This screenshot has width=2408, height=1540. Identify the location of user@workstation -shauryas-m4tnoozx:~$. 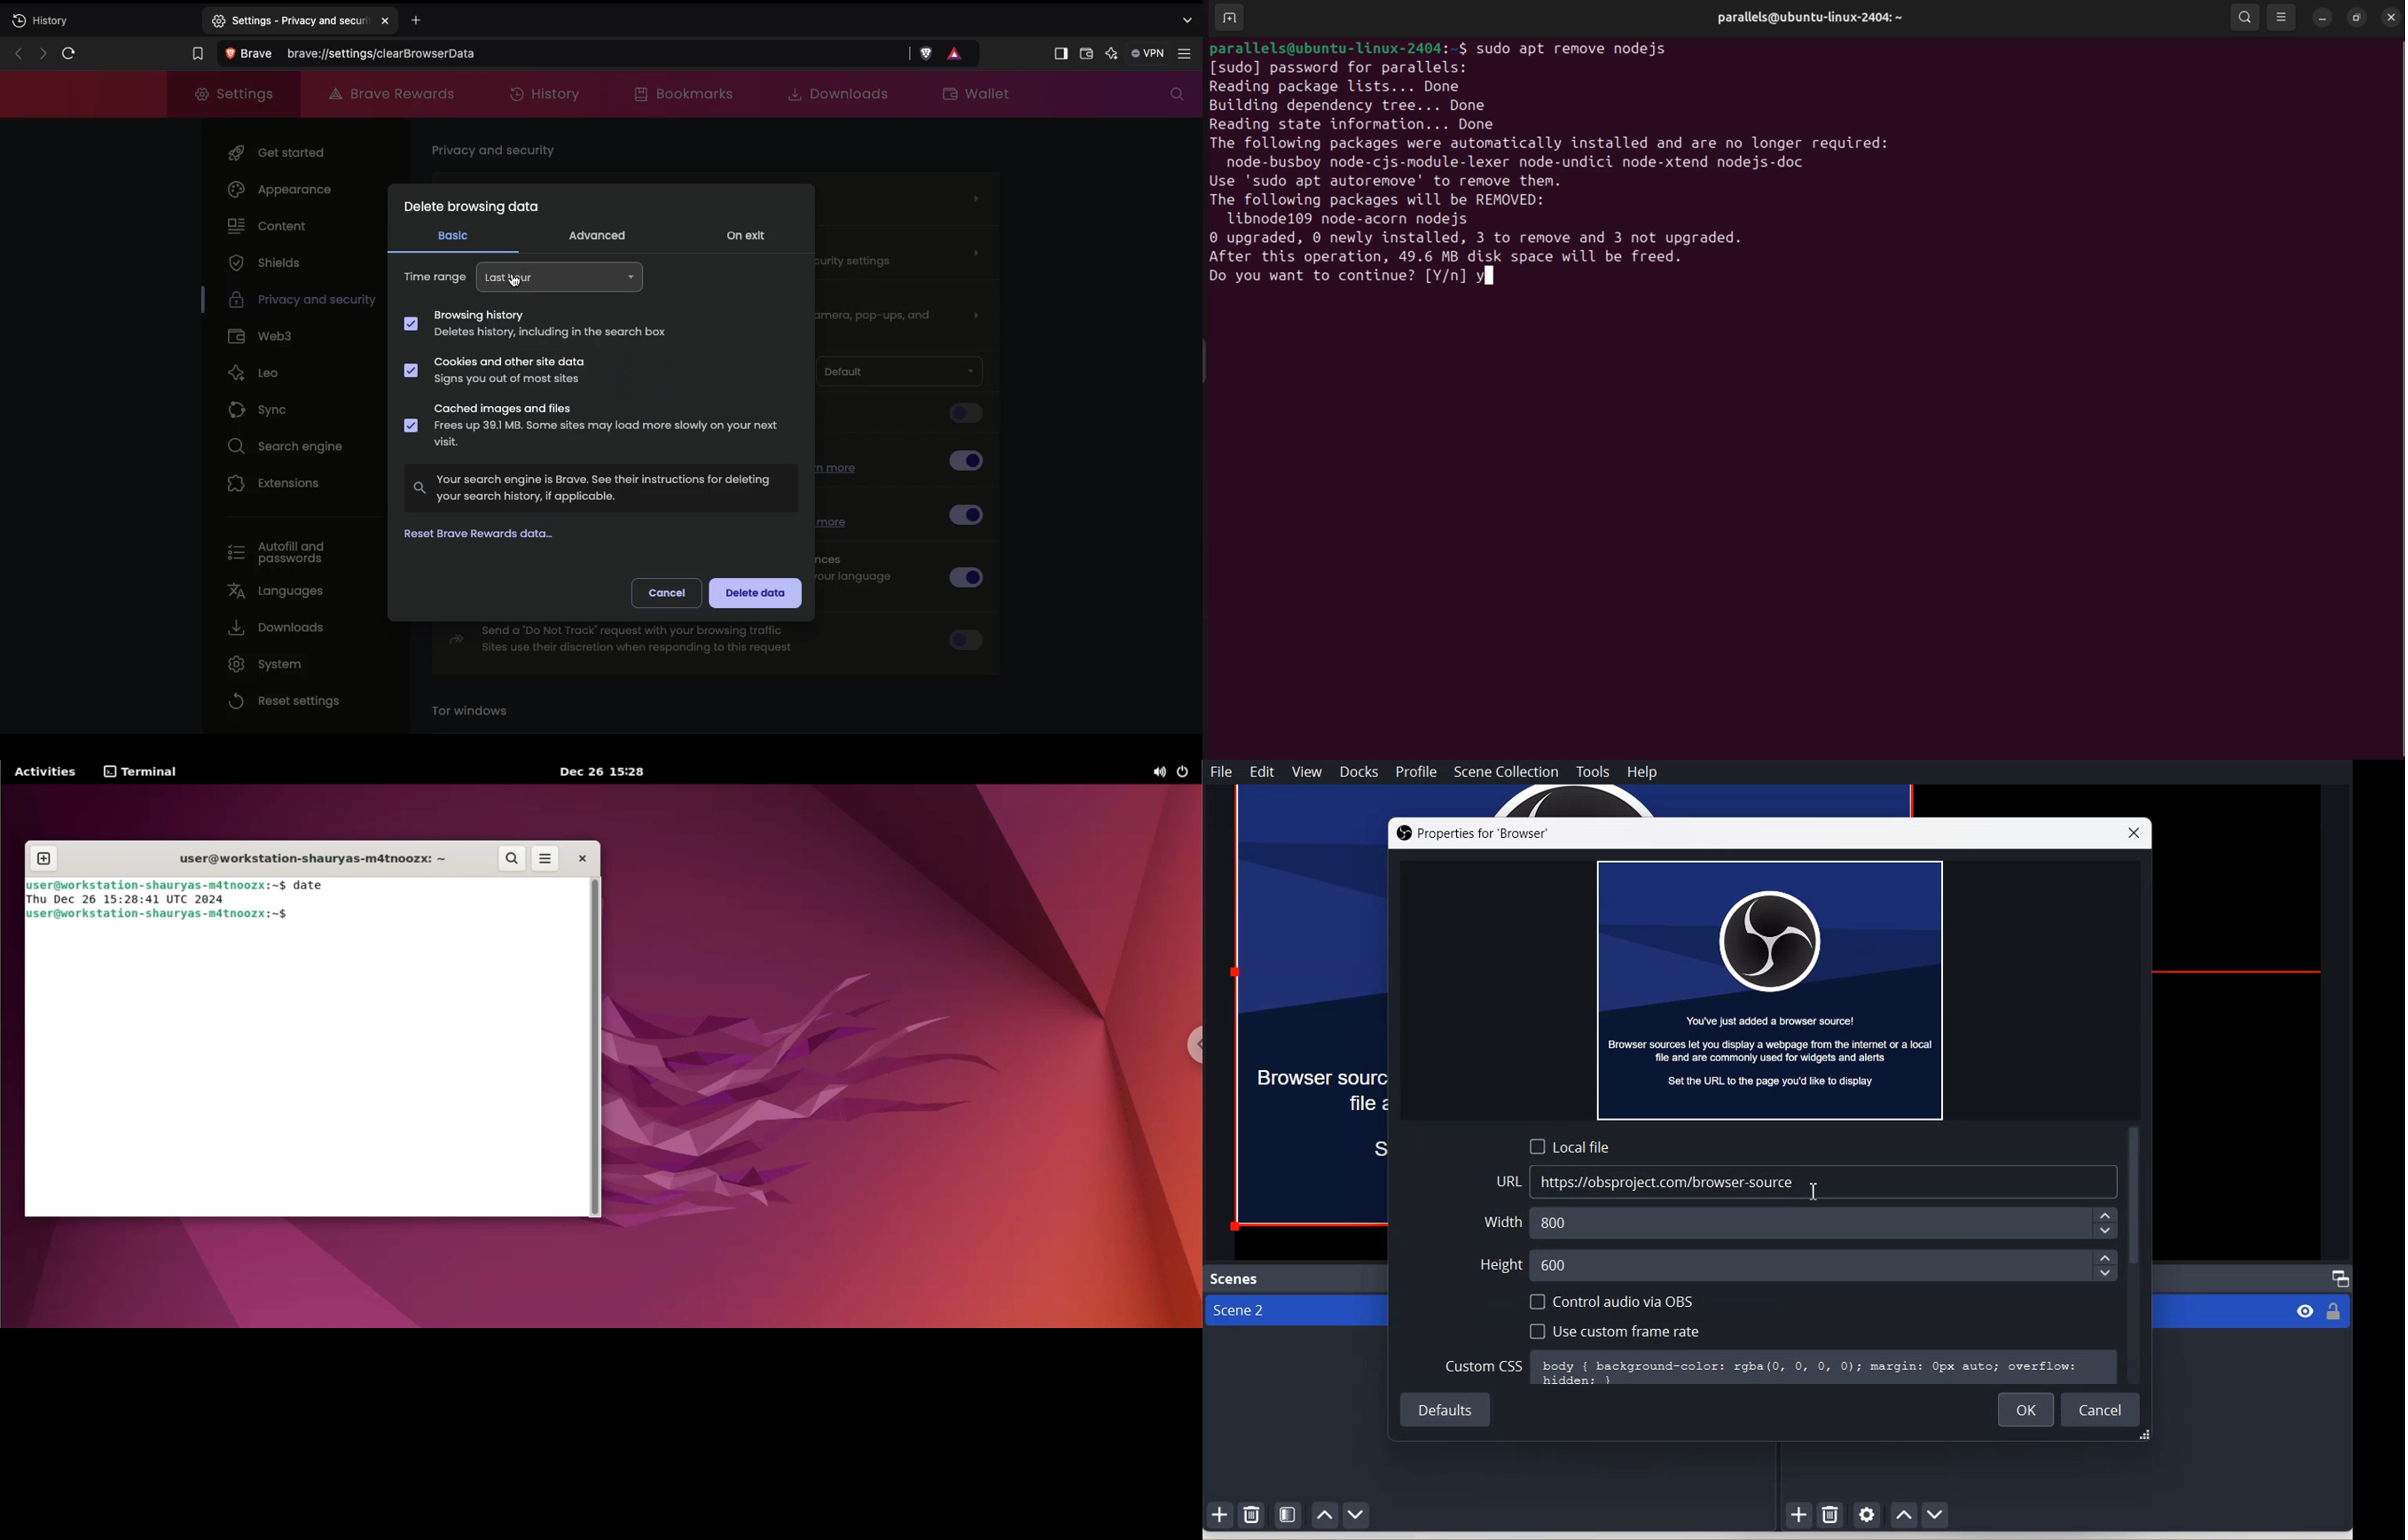
(166, 915).